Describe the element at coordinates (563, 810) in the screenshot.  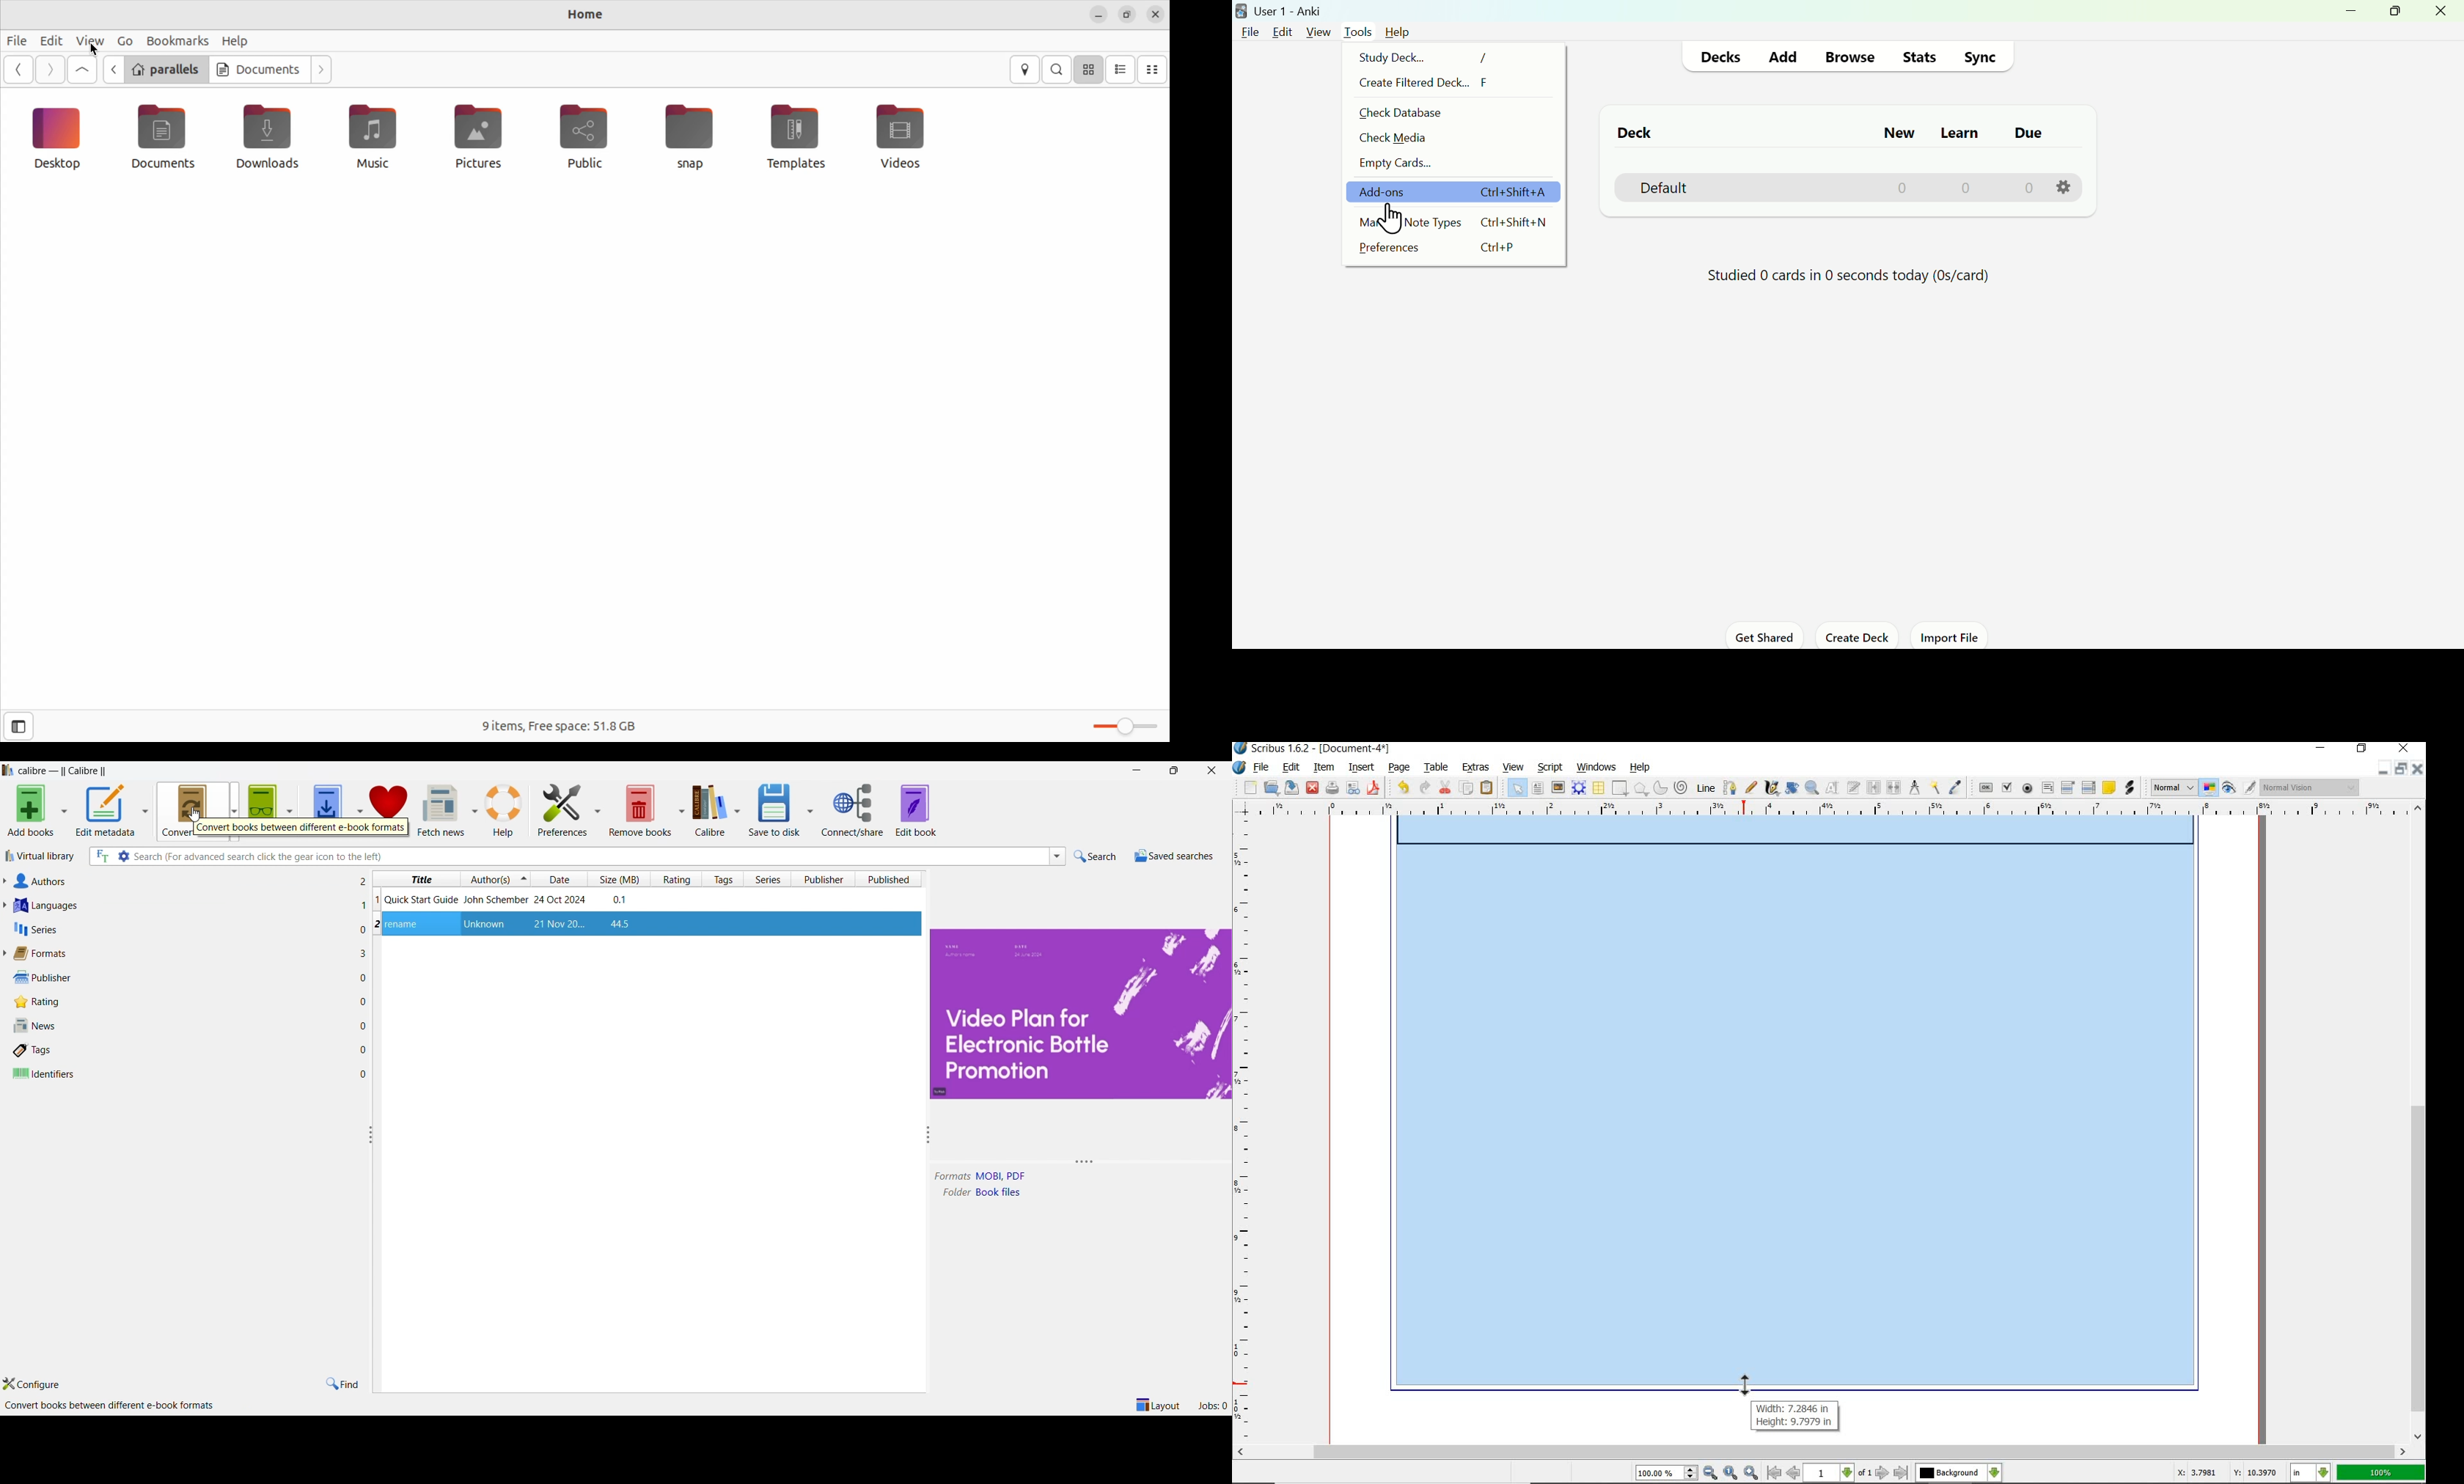
I see `Preferences` at that location.